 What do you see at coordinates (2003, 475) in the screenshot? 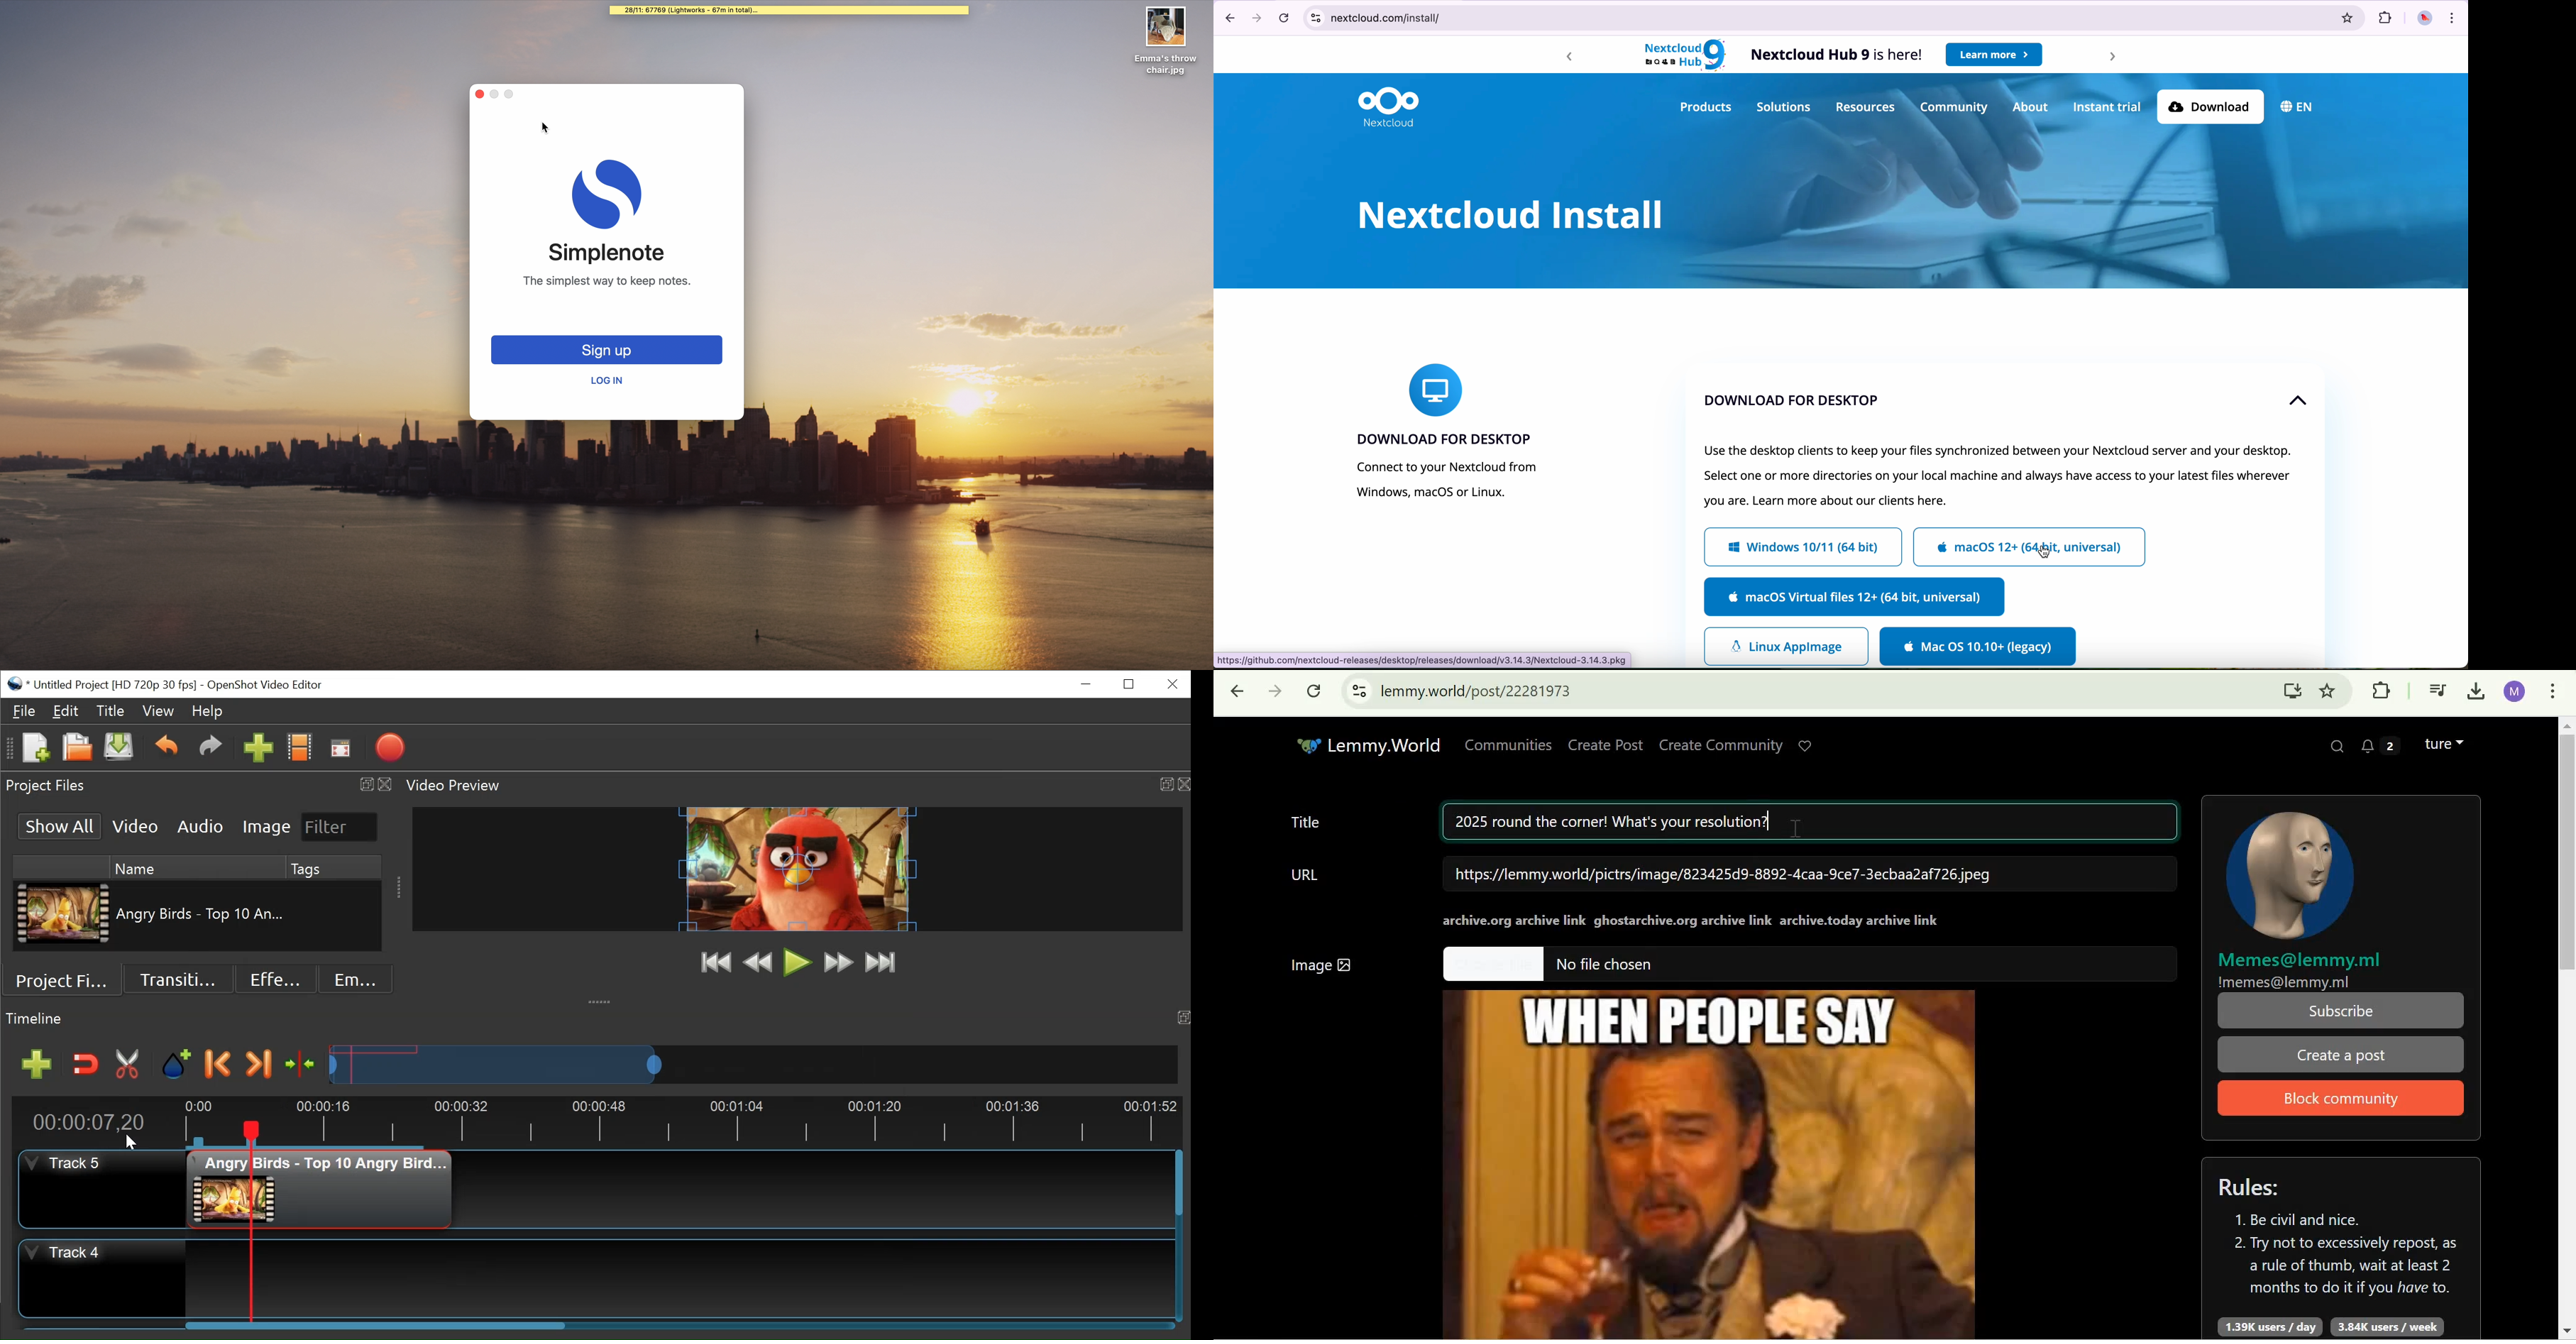
I see `text of tab` at bounding box center [2003, 475].